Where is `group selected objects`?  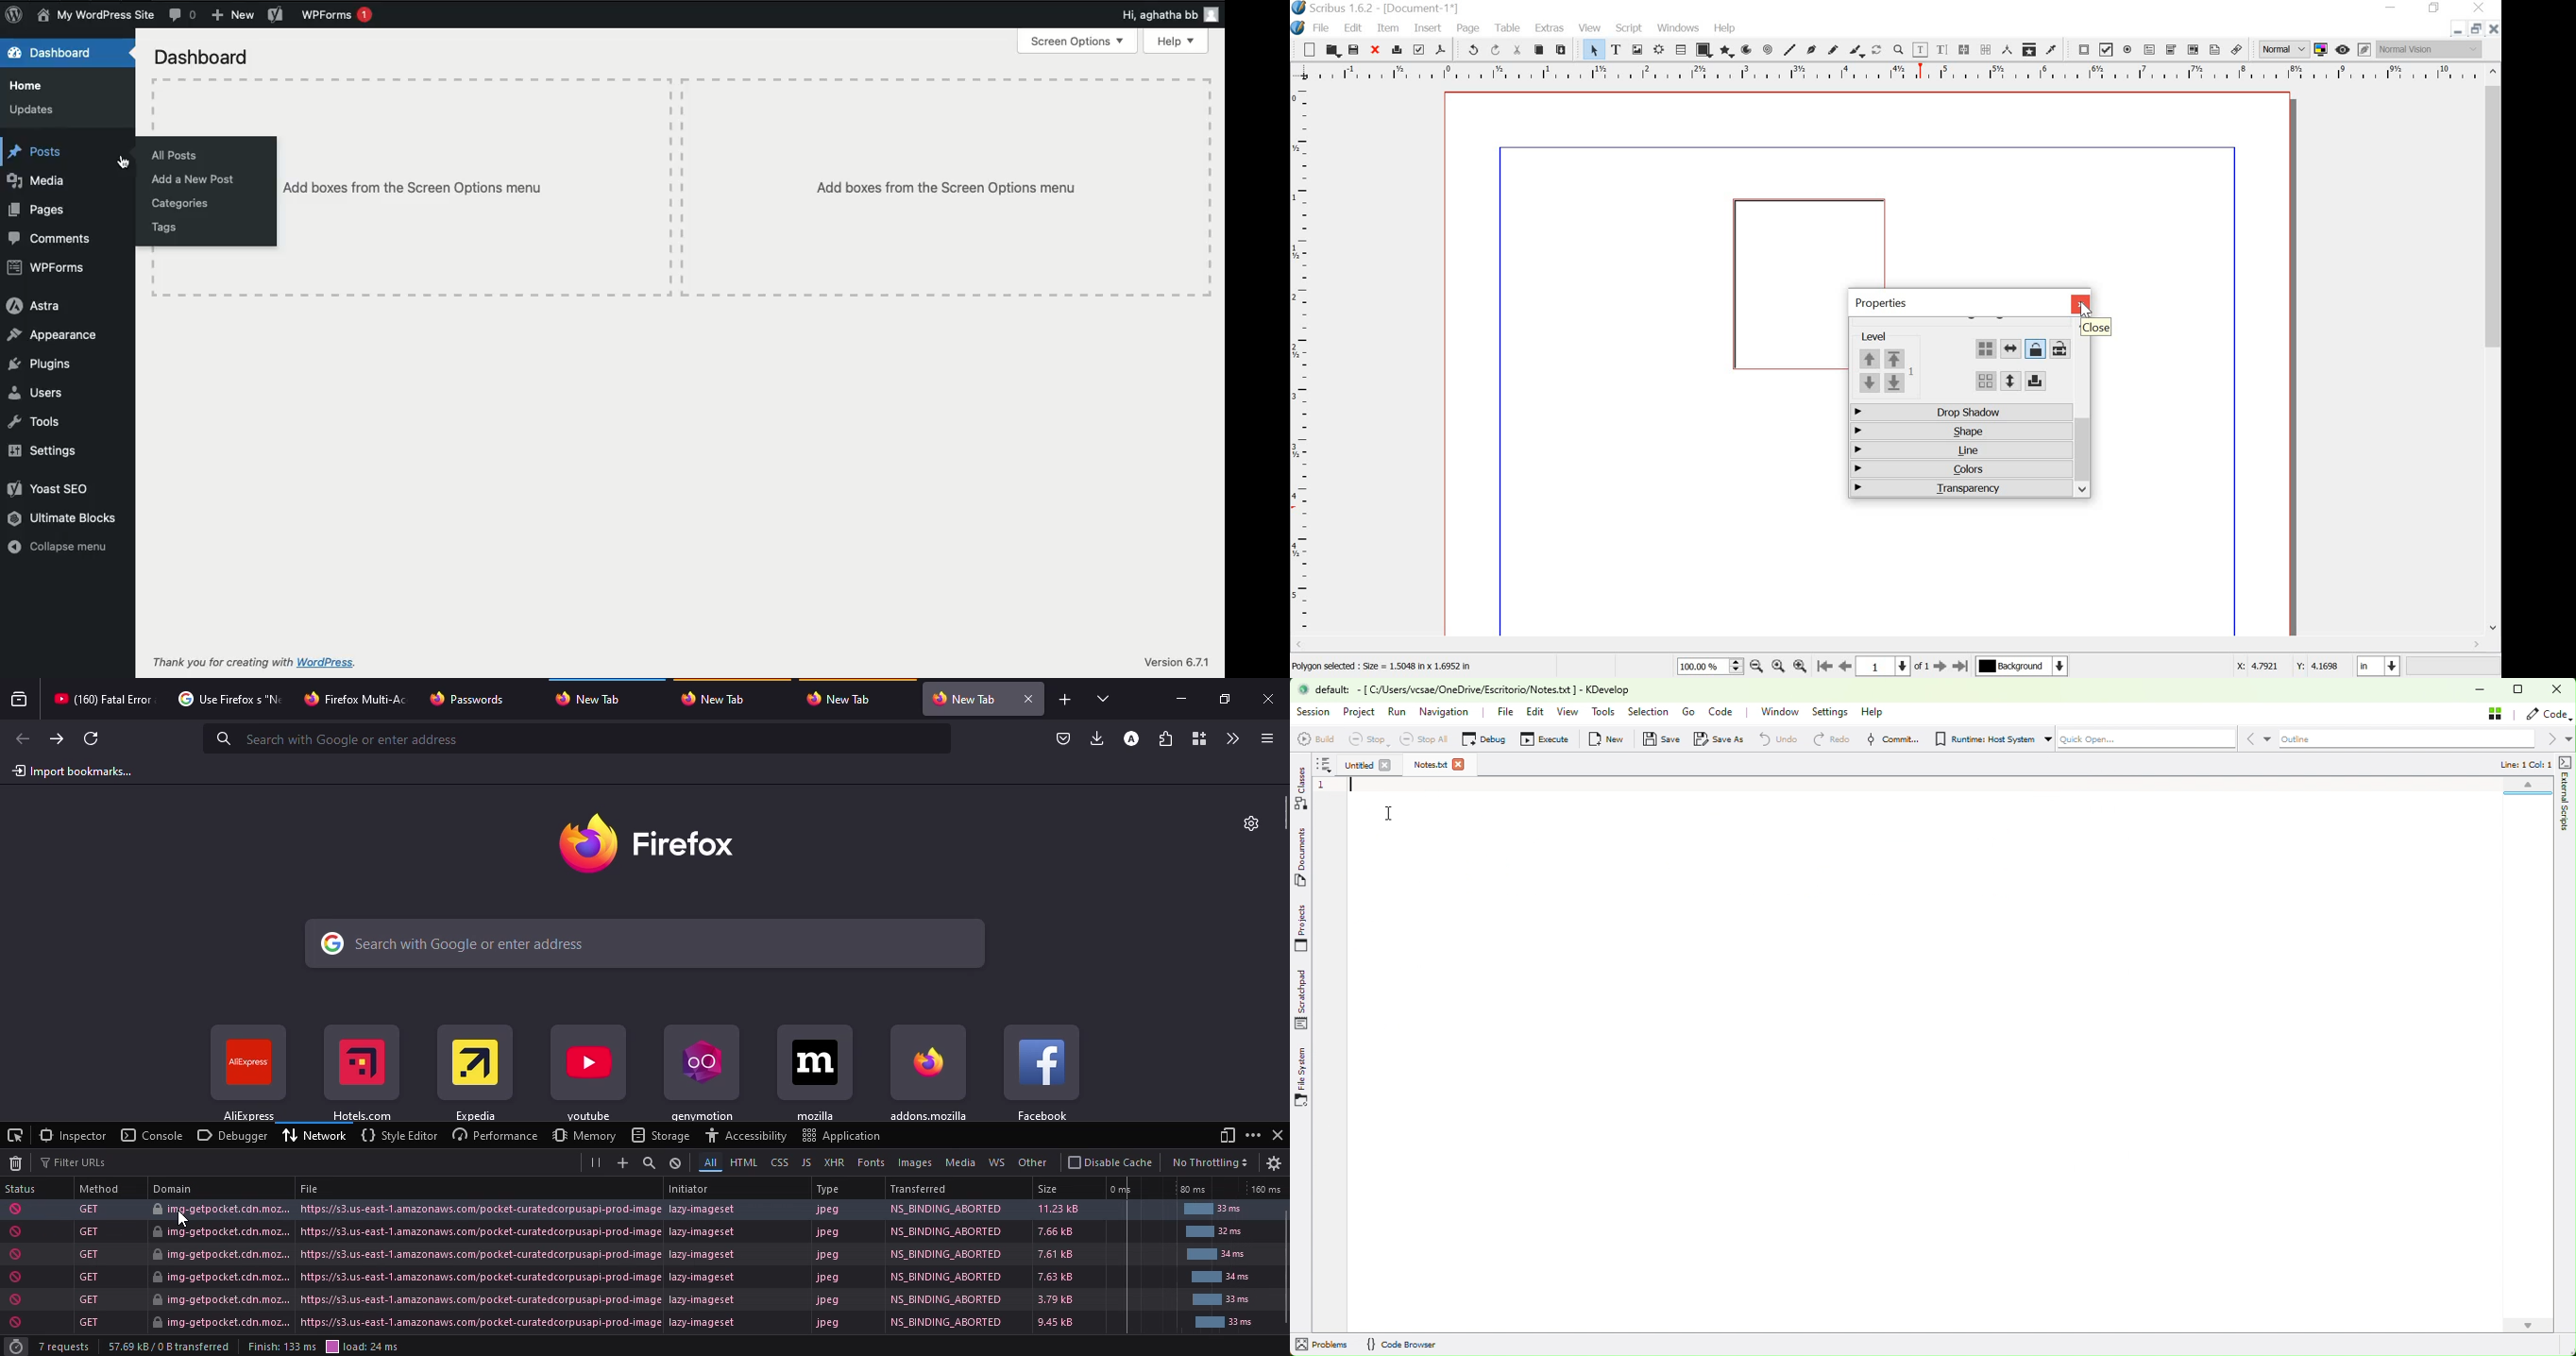 group selected objects is located at coordinates (1986, 348).